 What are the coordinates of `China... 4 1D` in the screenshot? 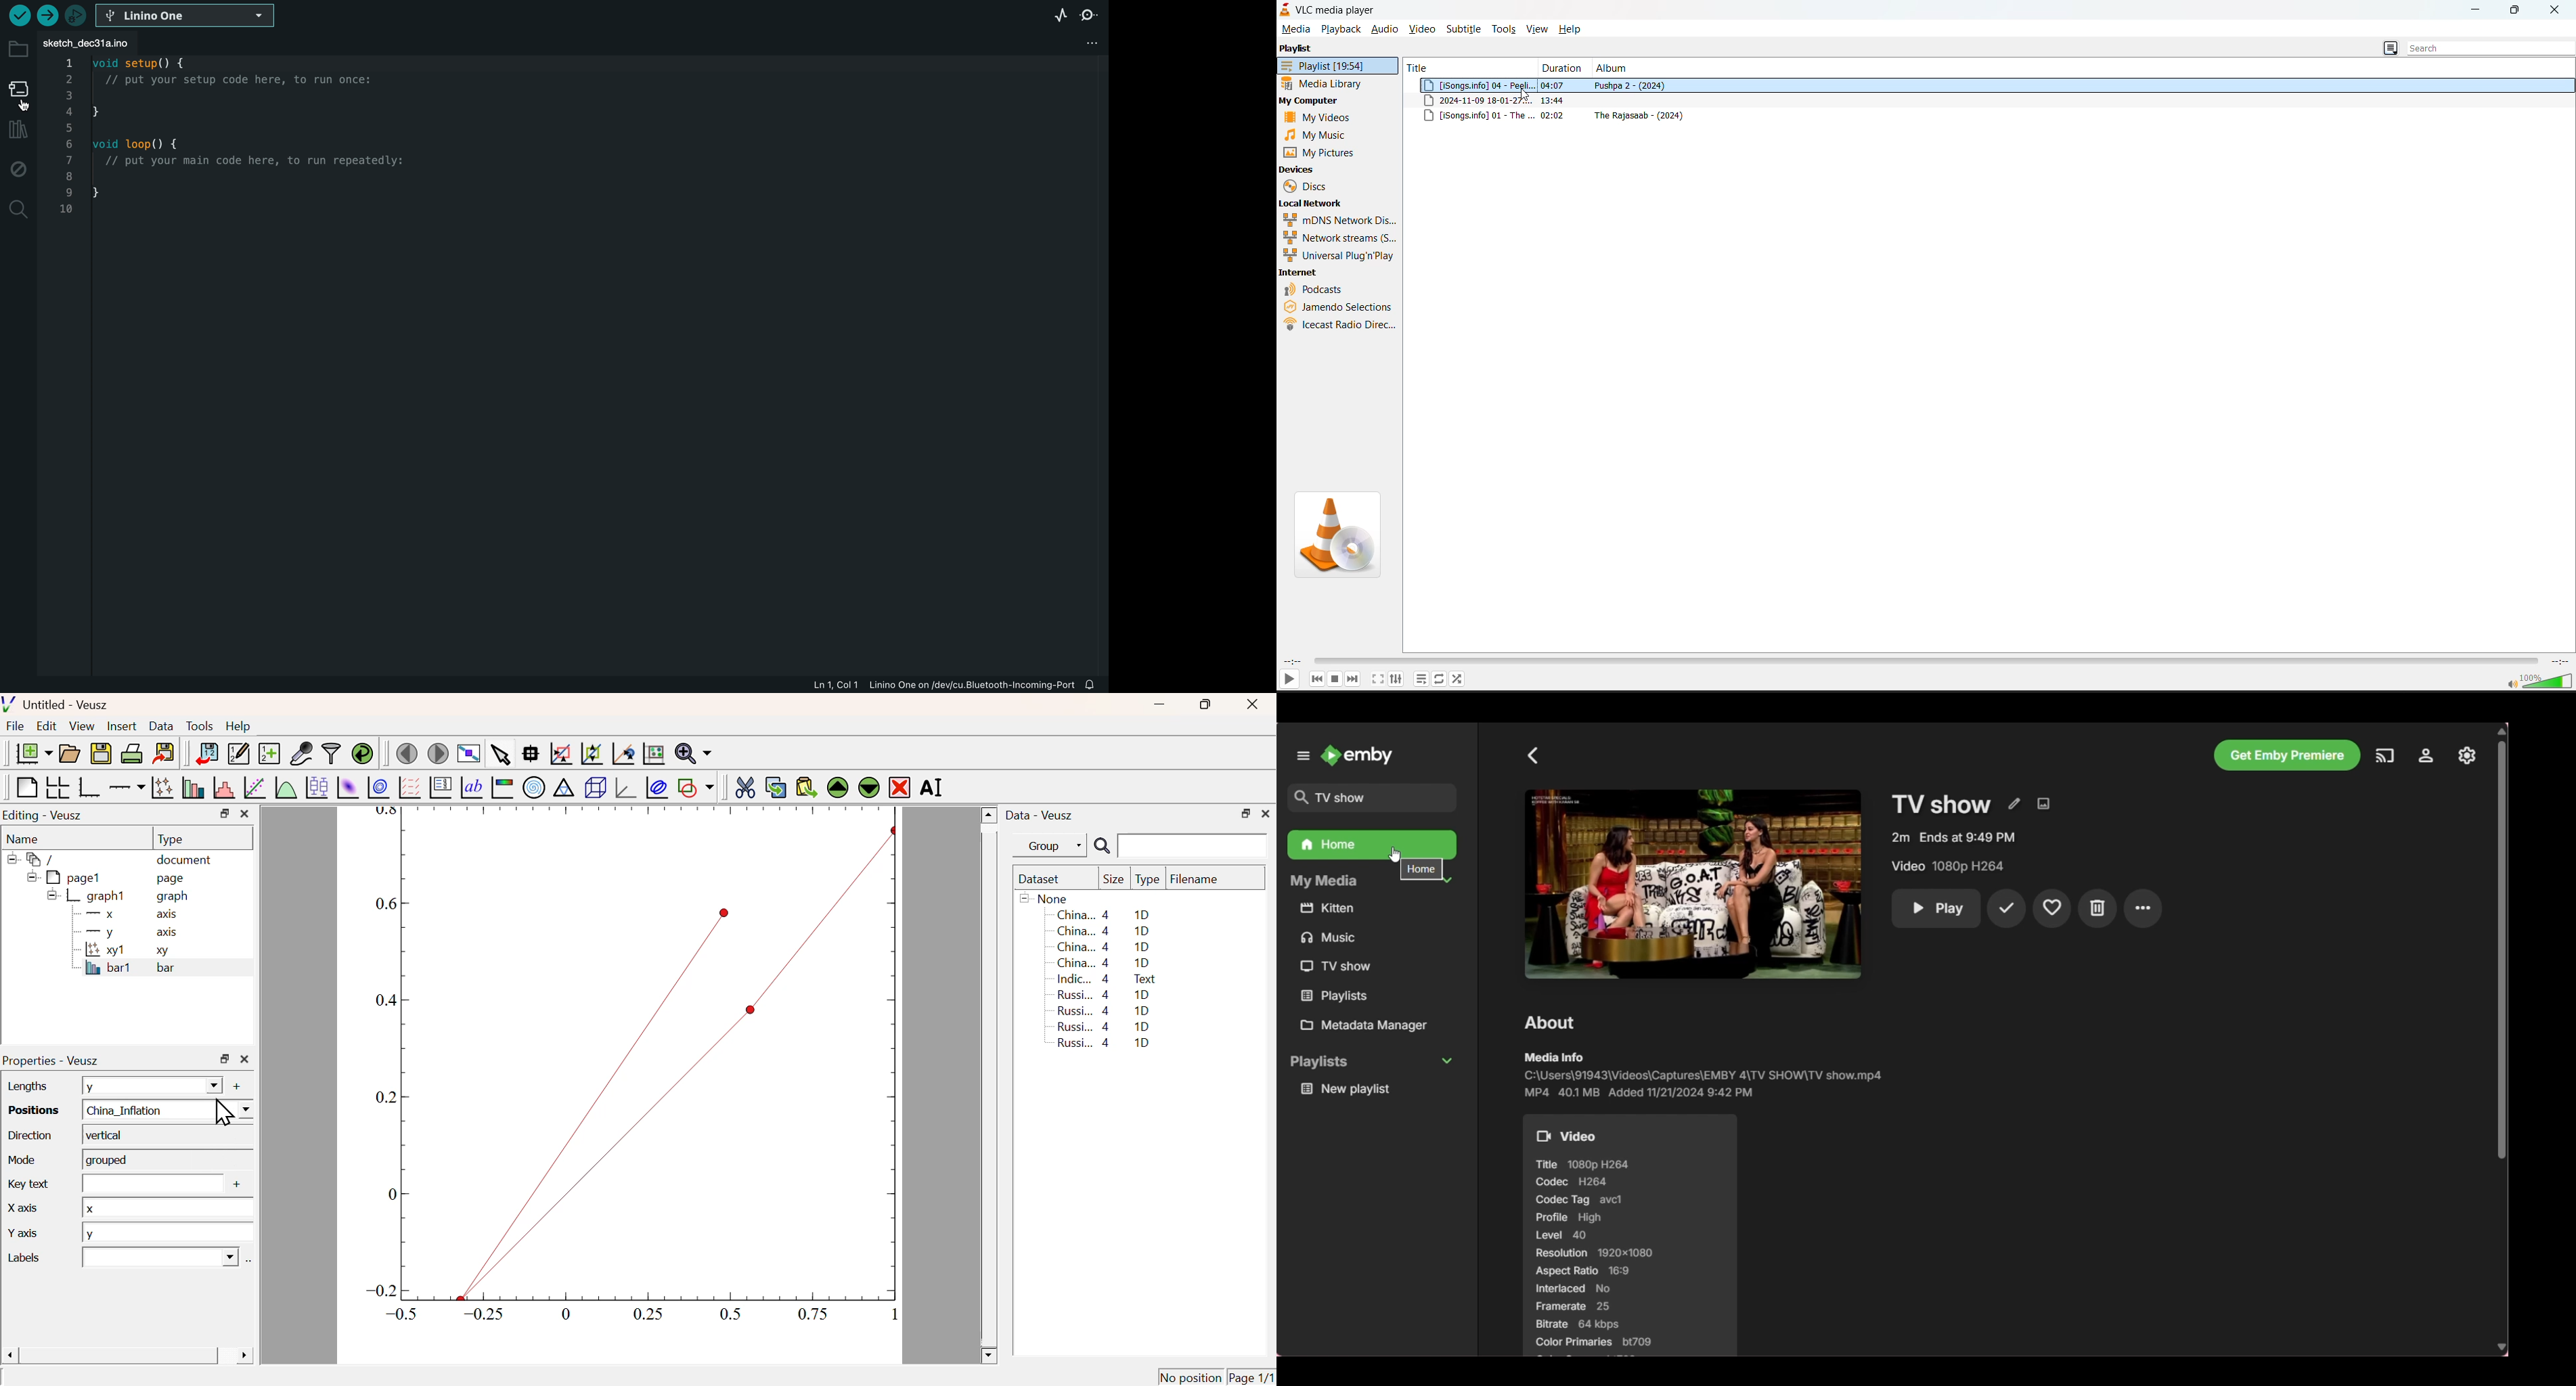 It's located at (1105, 948).